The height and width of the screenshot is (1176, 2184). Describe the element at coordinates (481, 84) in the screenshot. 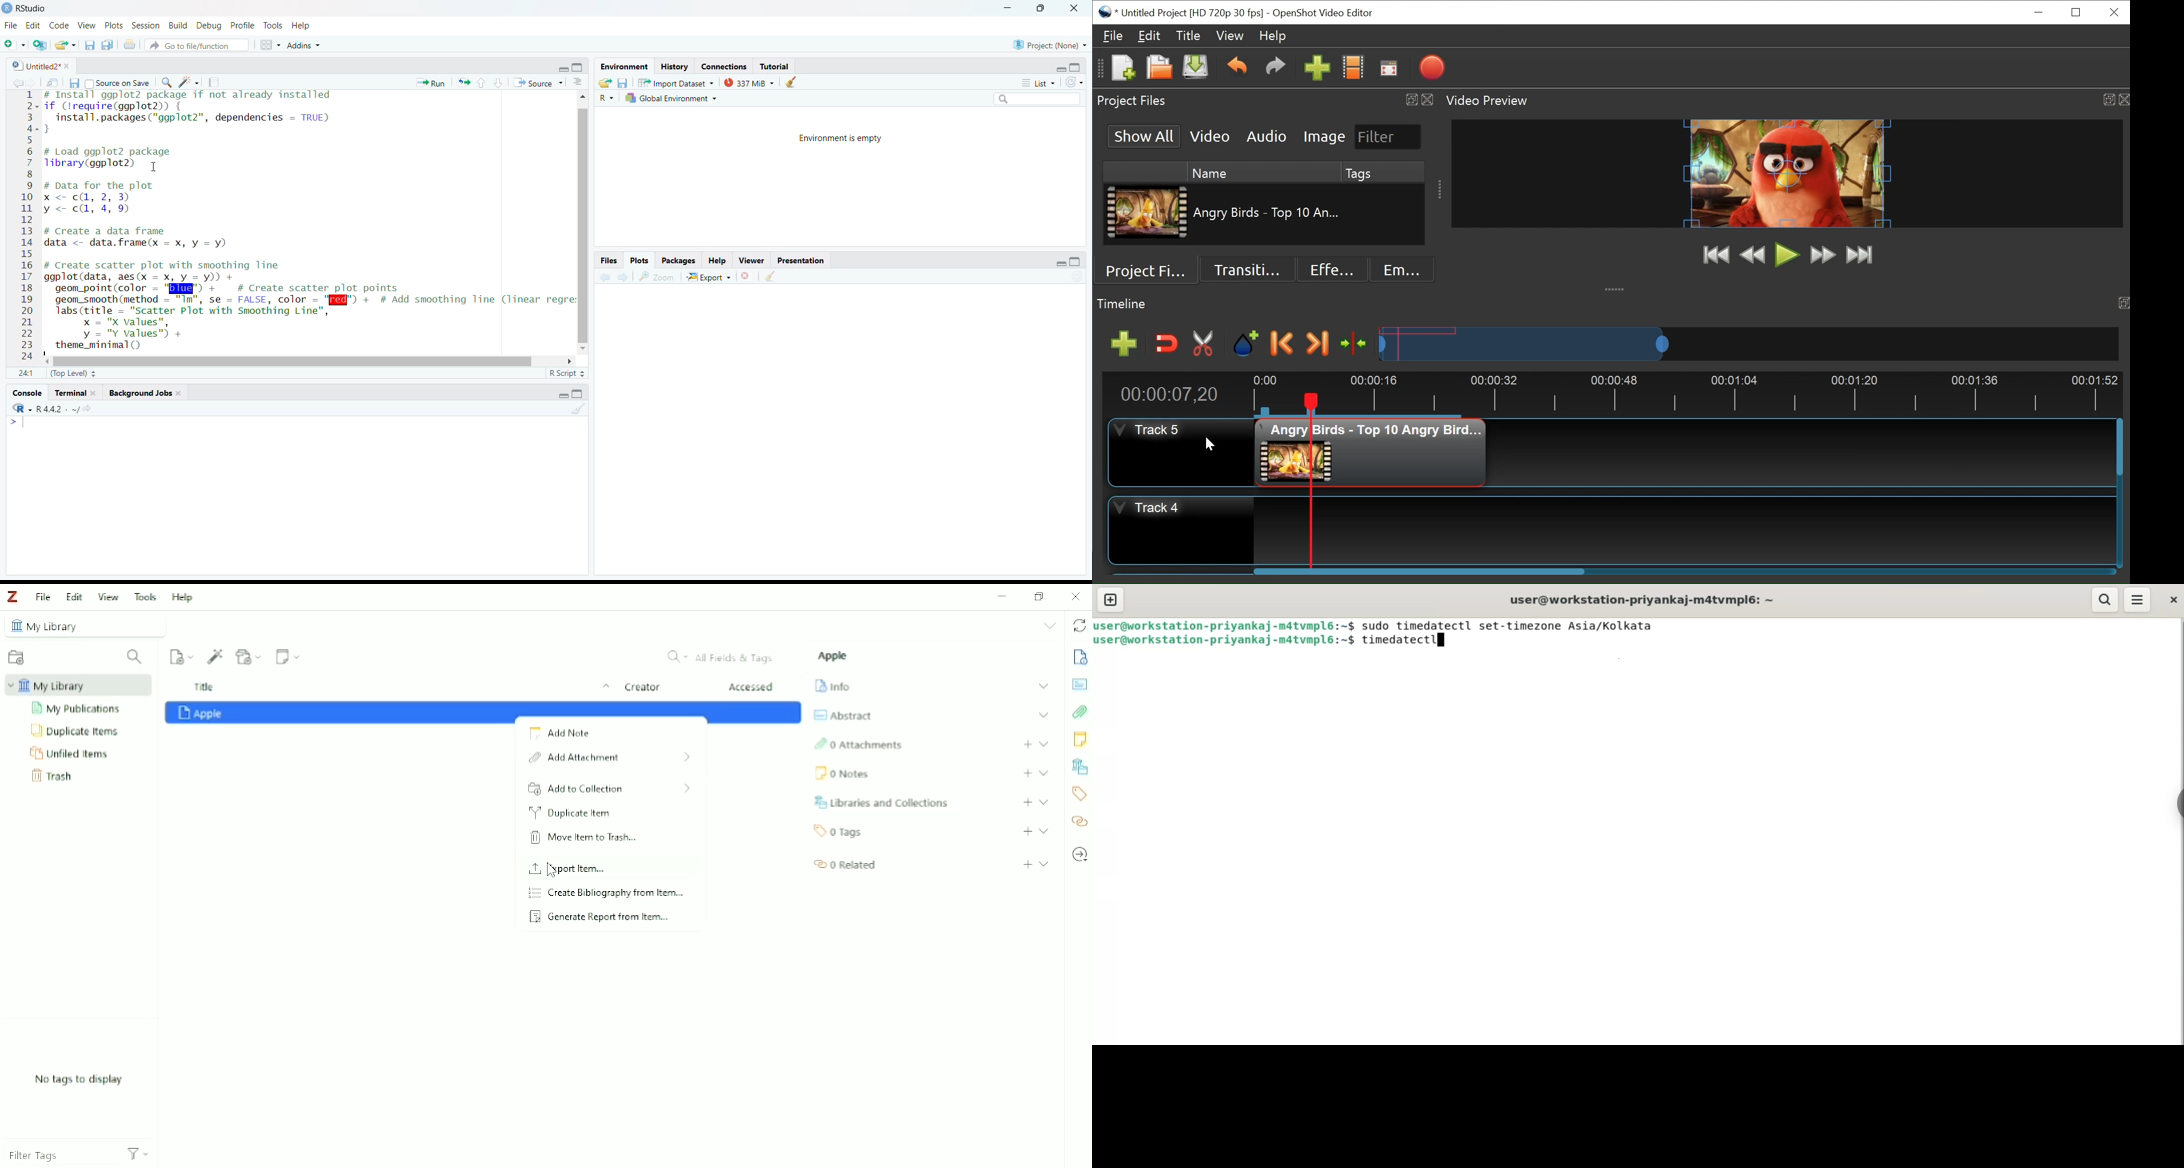

I see `go to previous section/chunk` at that location.